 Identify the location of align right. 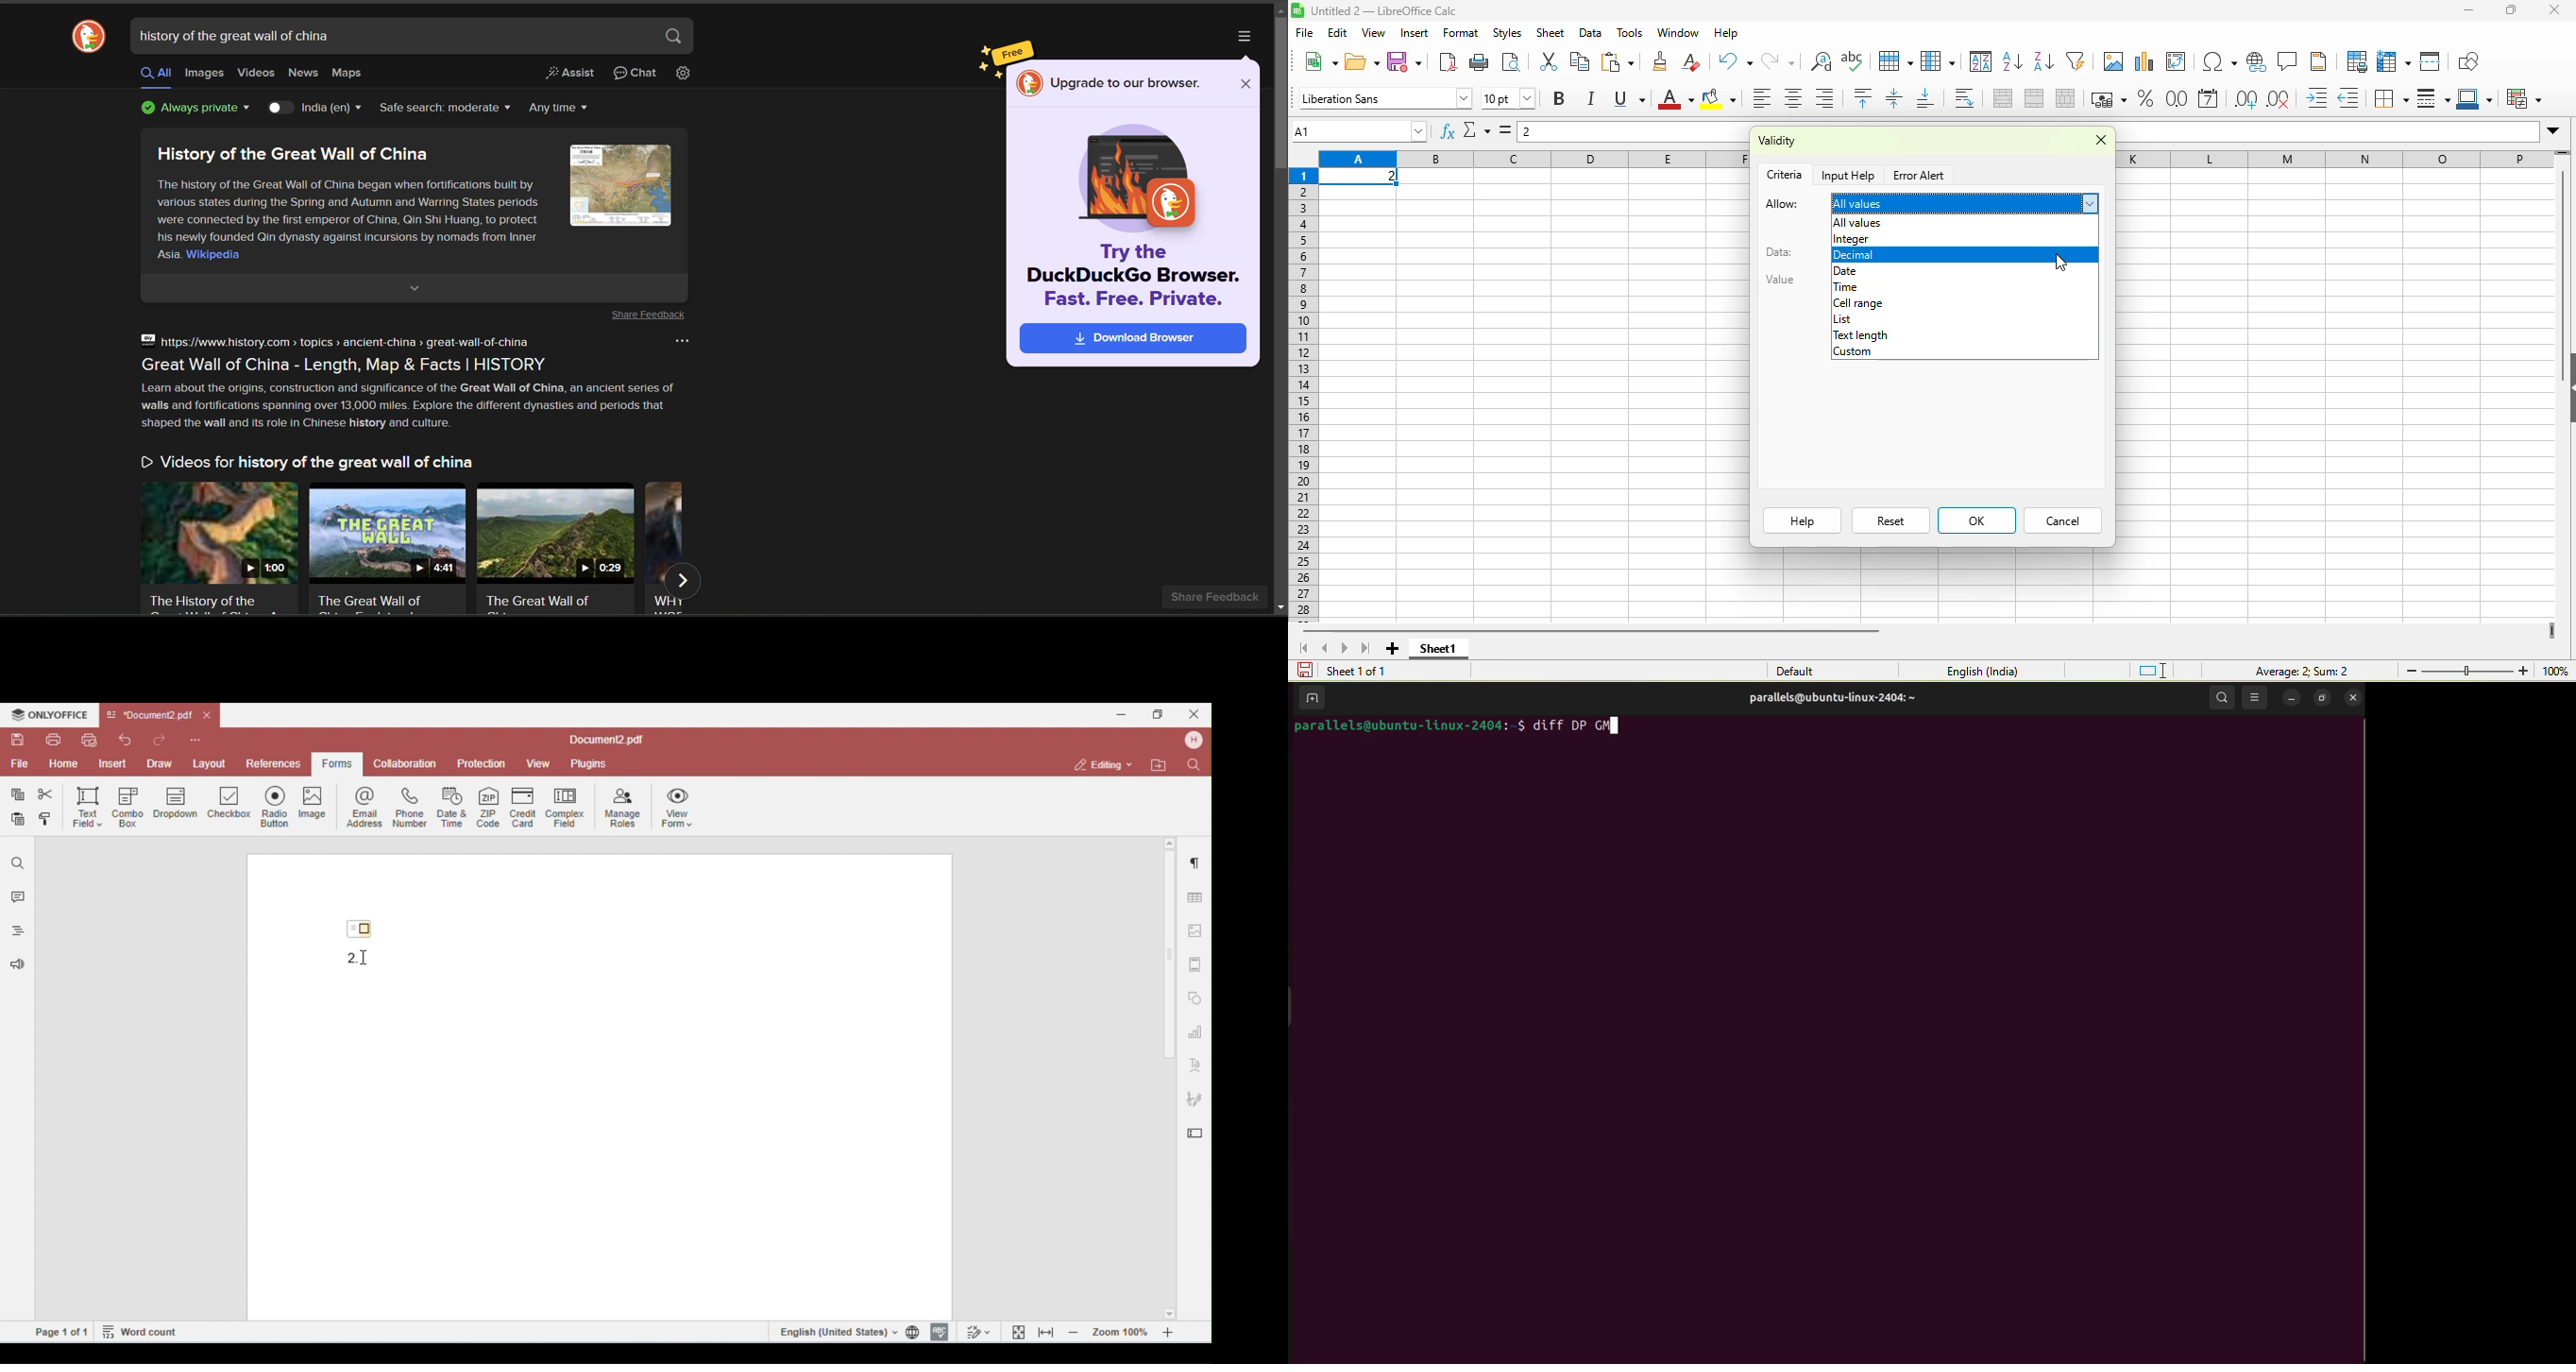
(1831, 98).